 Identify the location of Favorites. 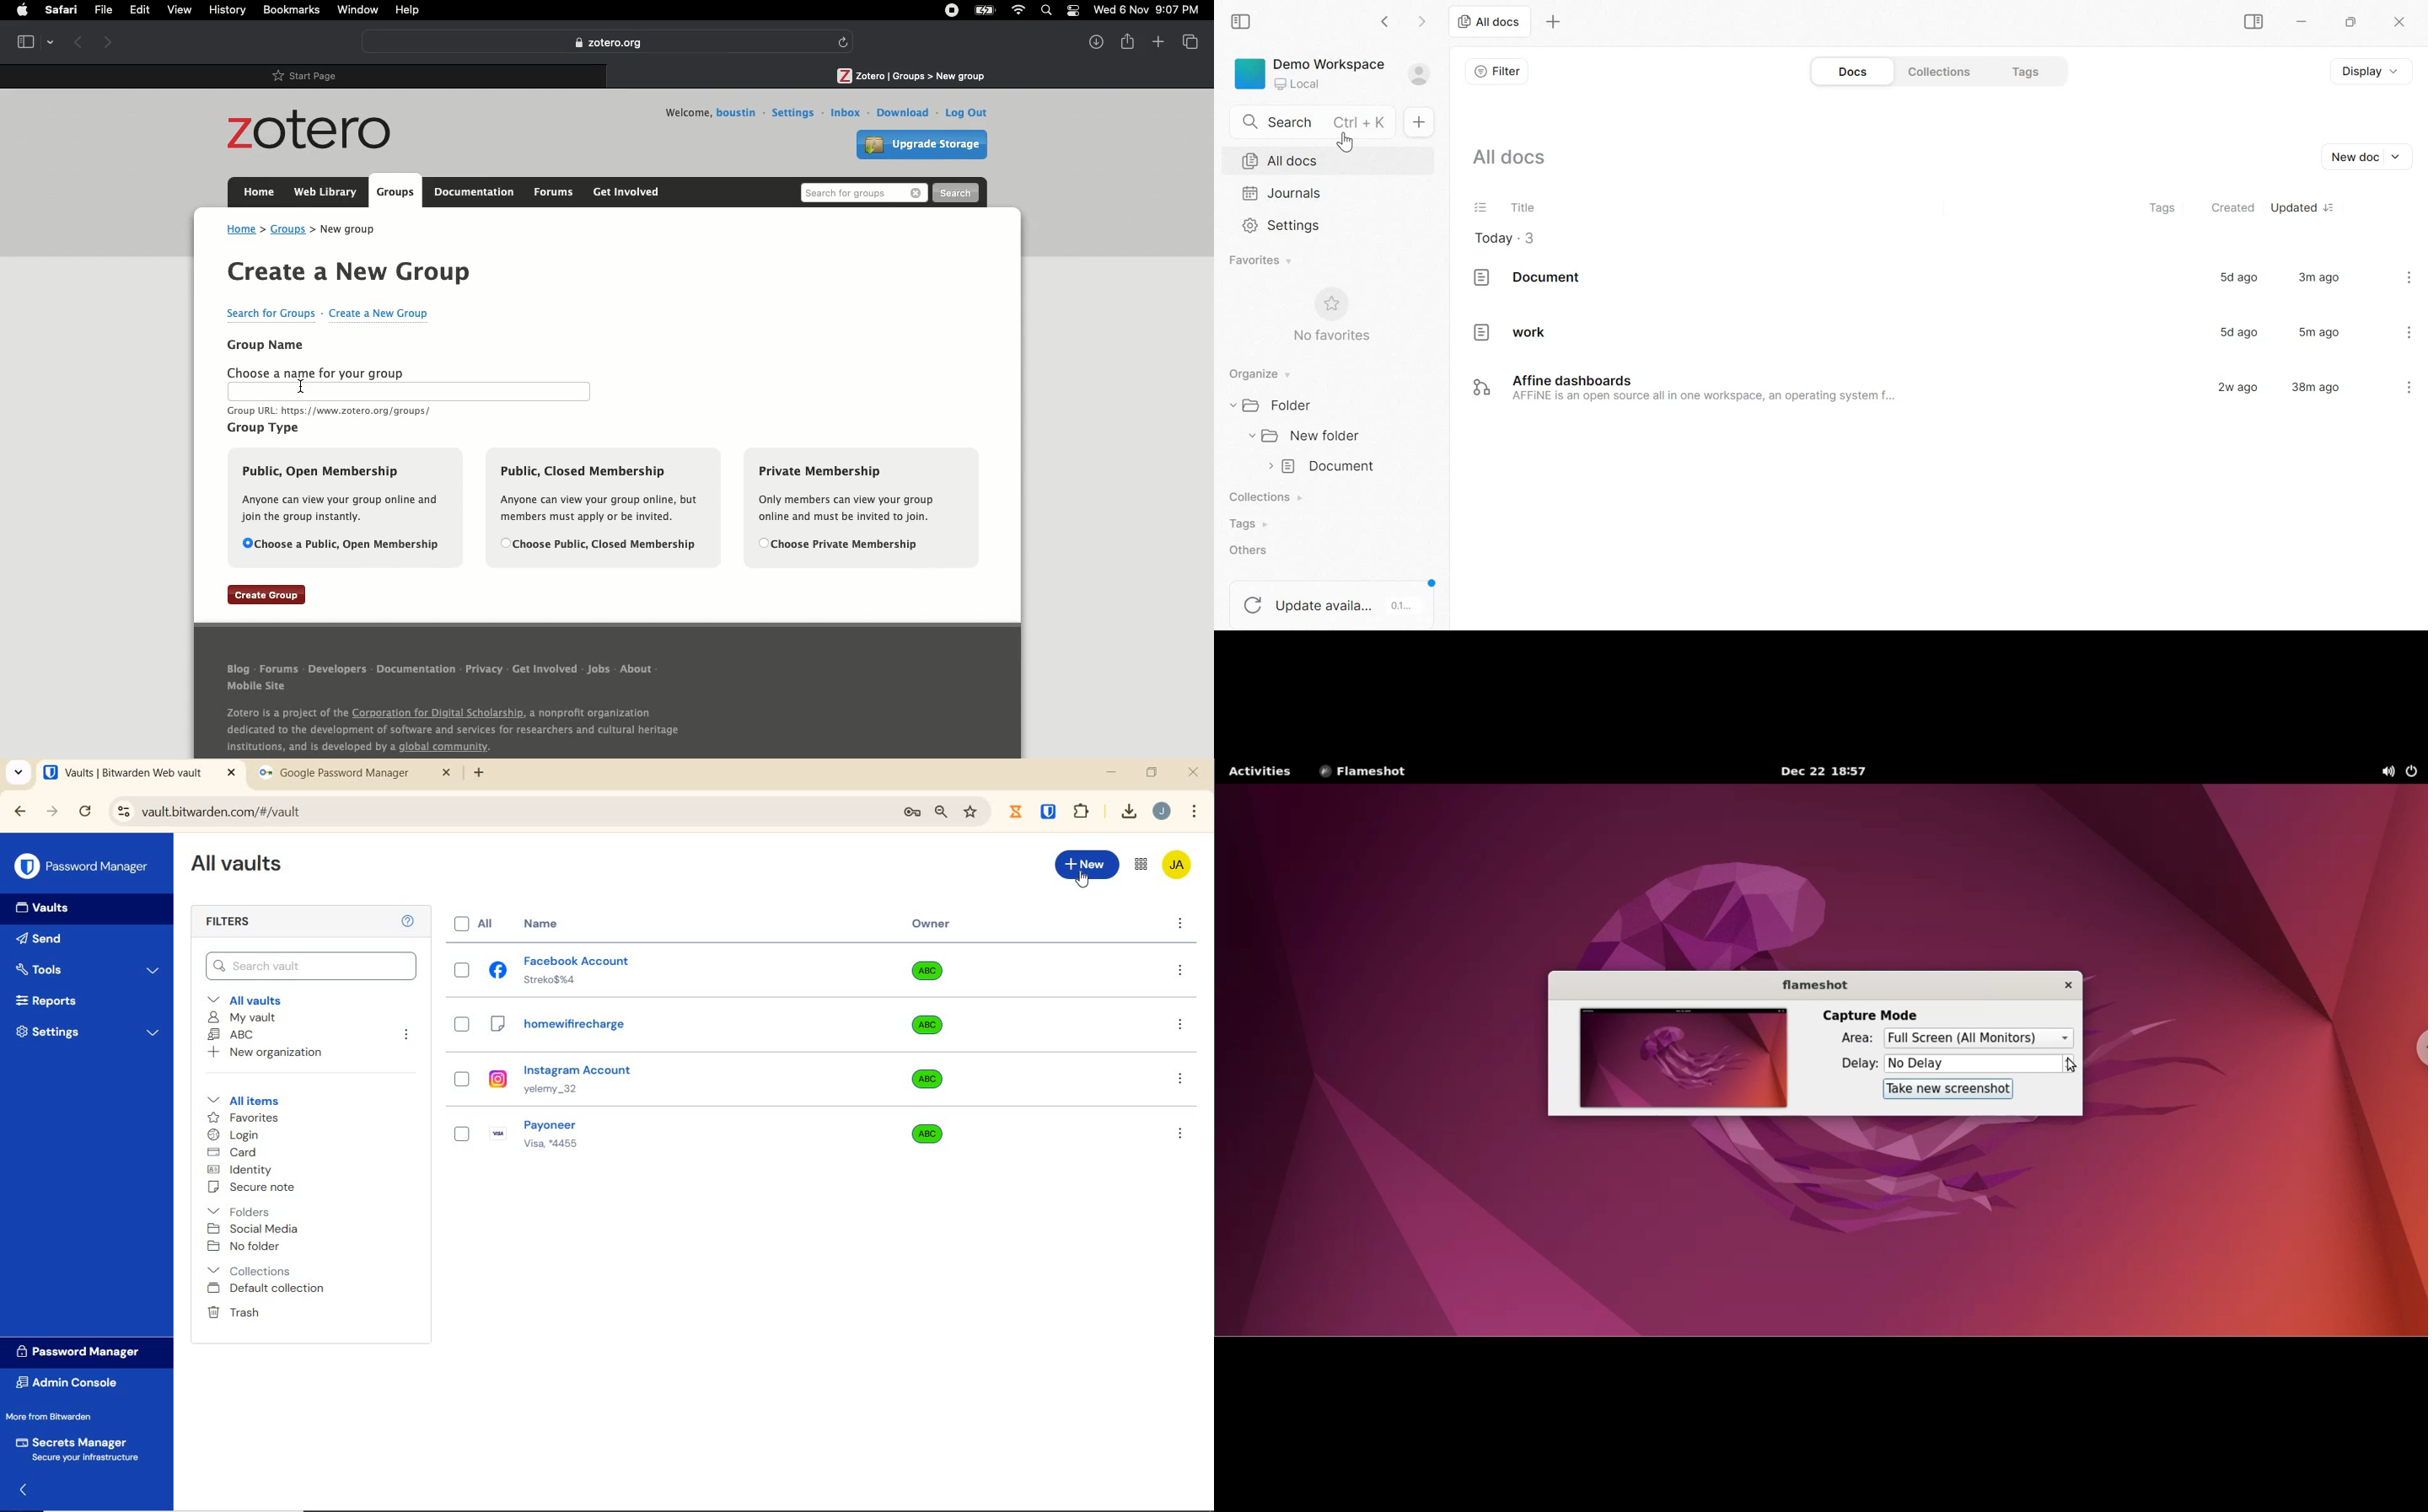
(1261, 260).